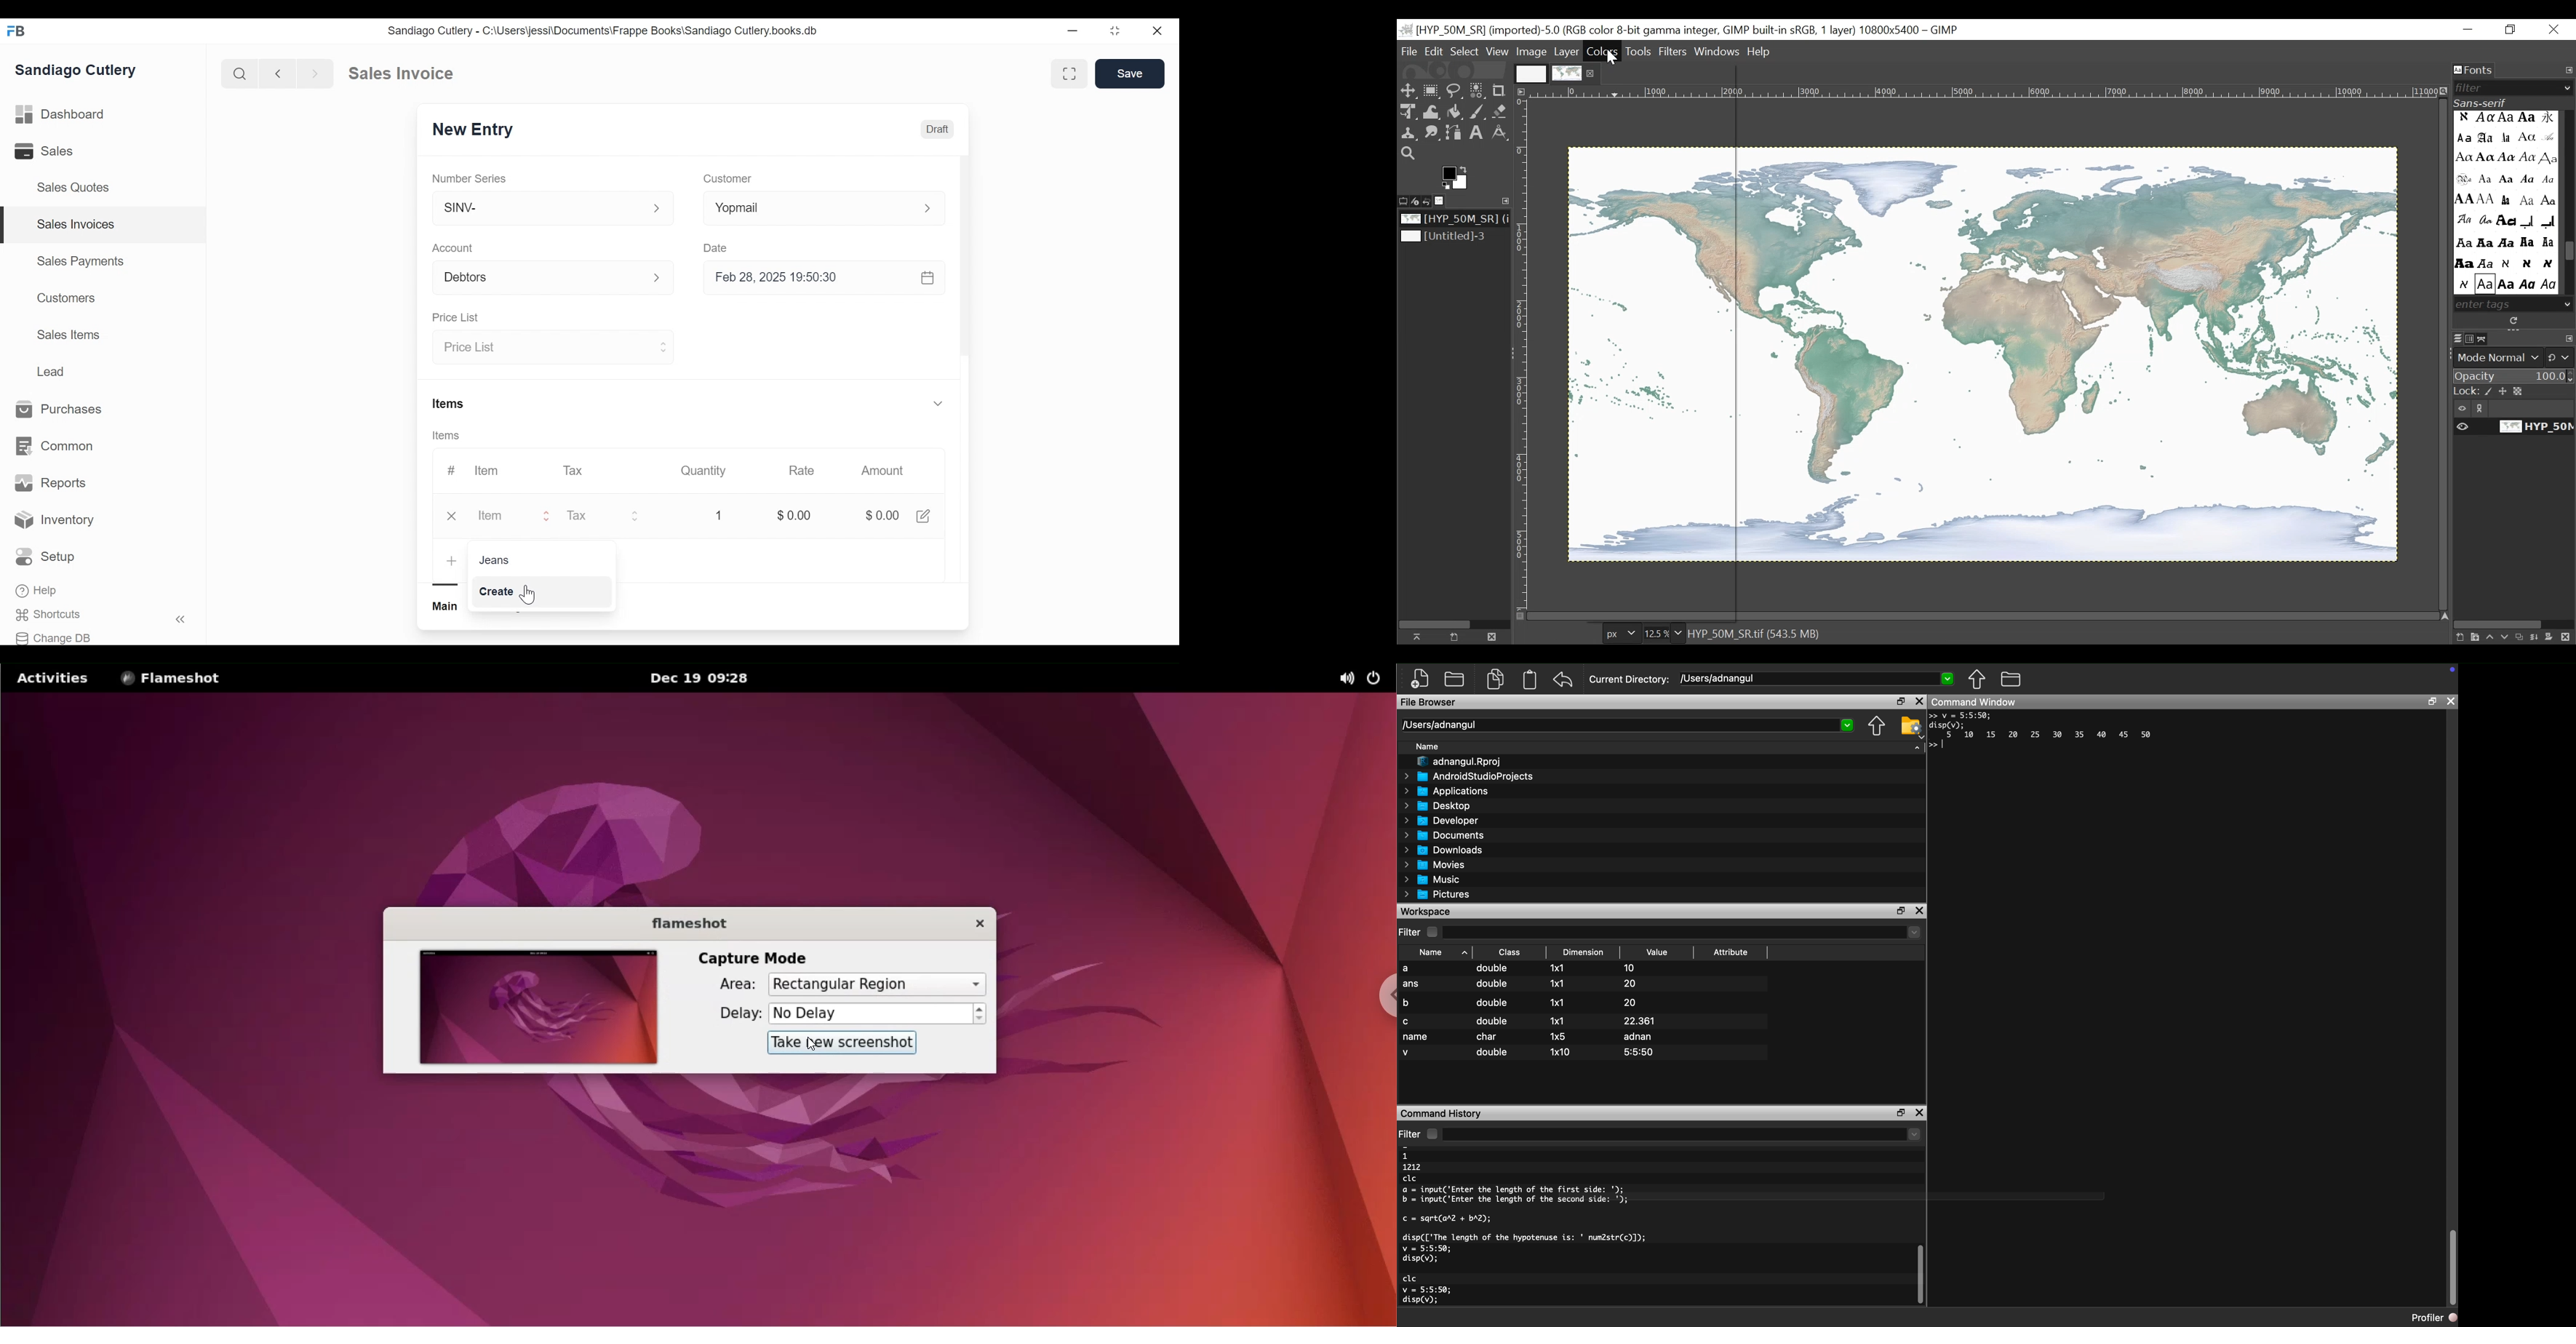 The width and height of the screenshot is (2576, 1344). I want to click on cursor, so click(1614, 60).